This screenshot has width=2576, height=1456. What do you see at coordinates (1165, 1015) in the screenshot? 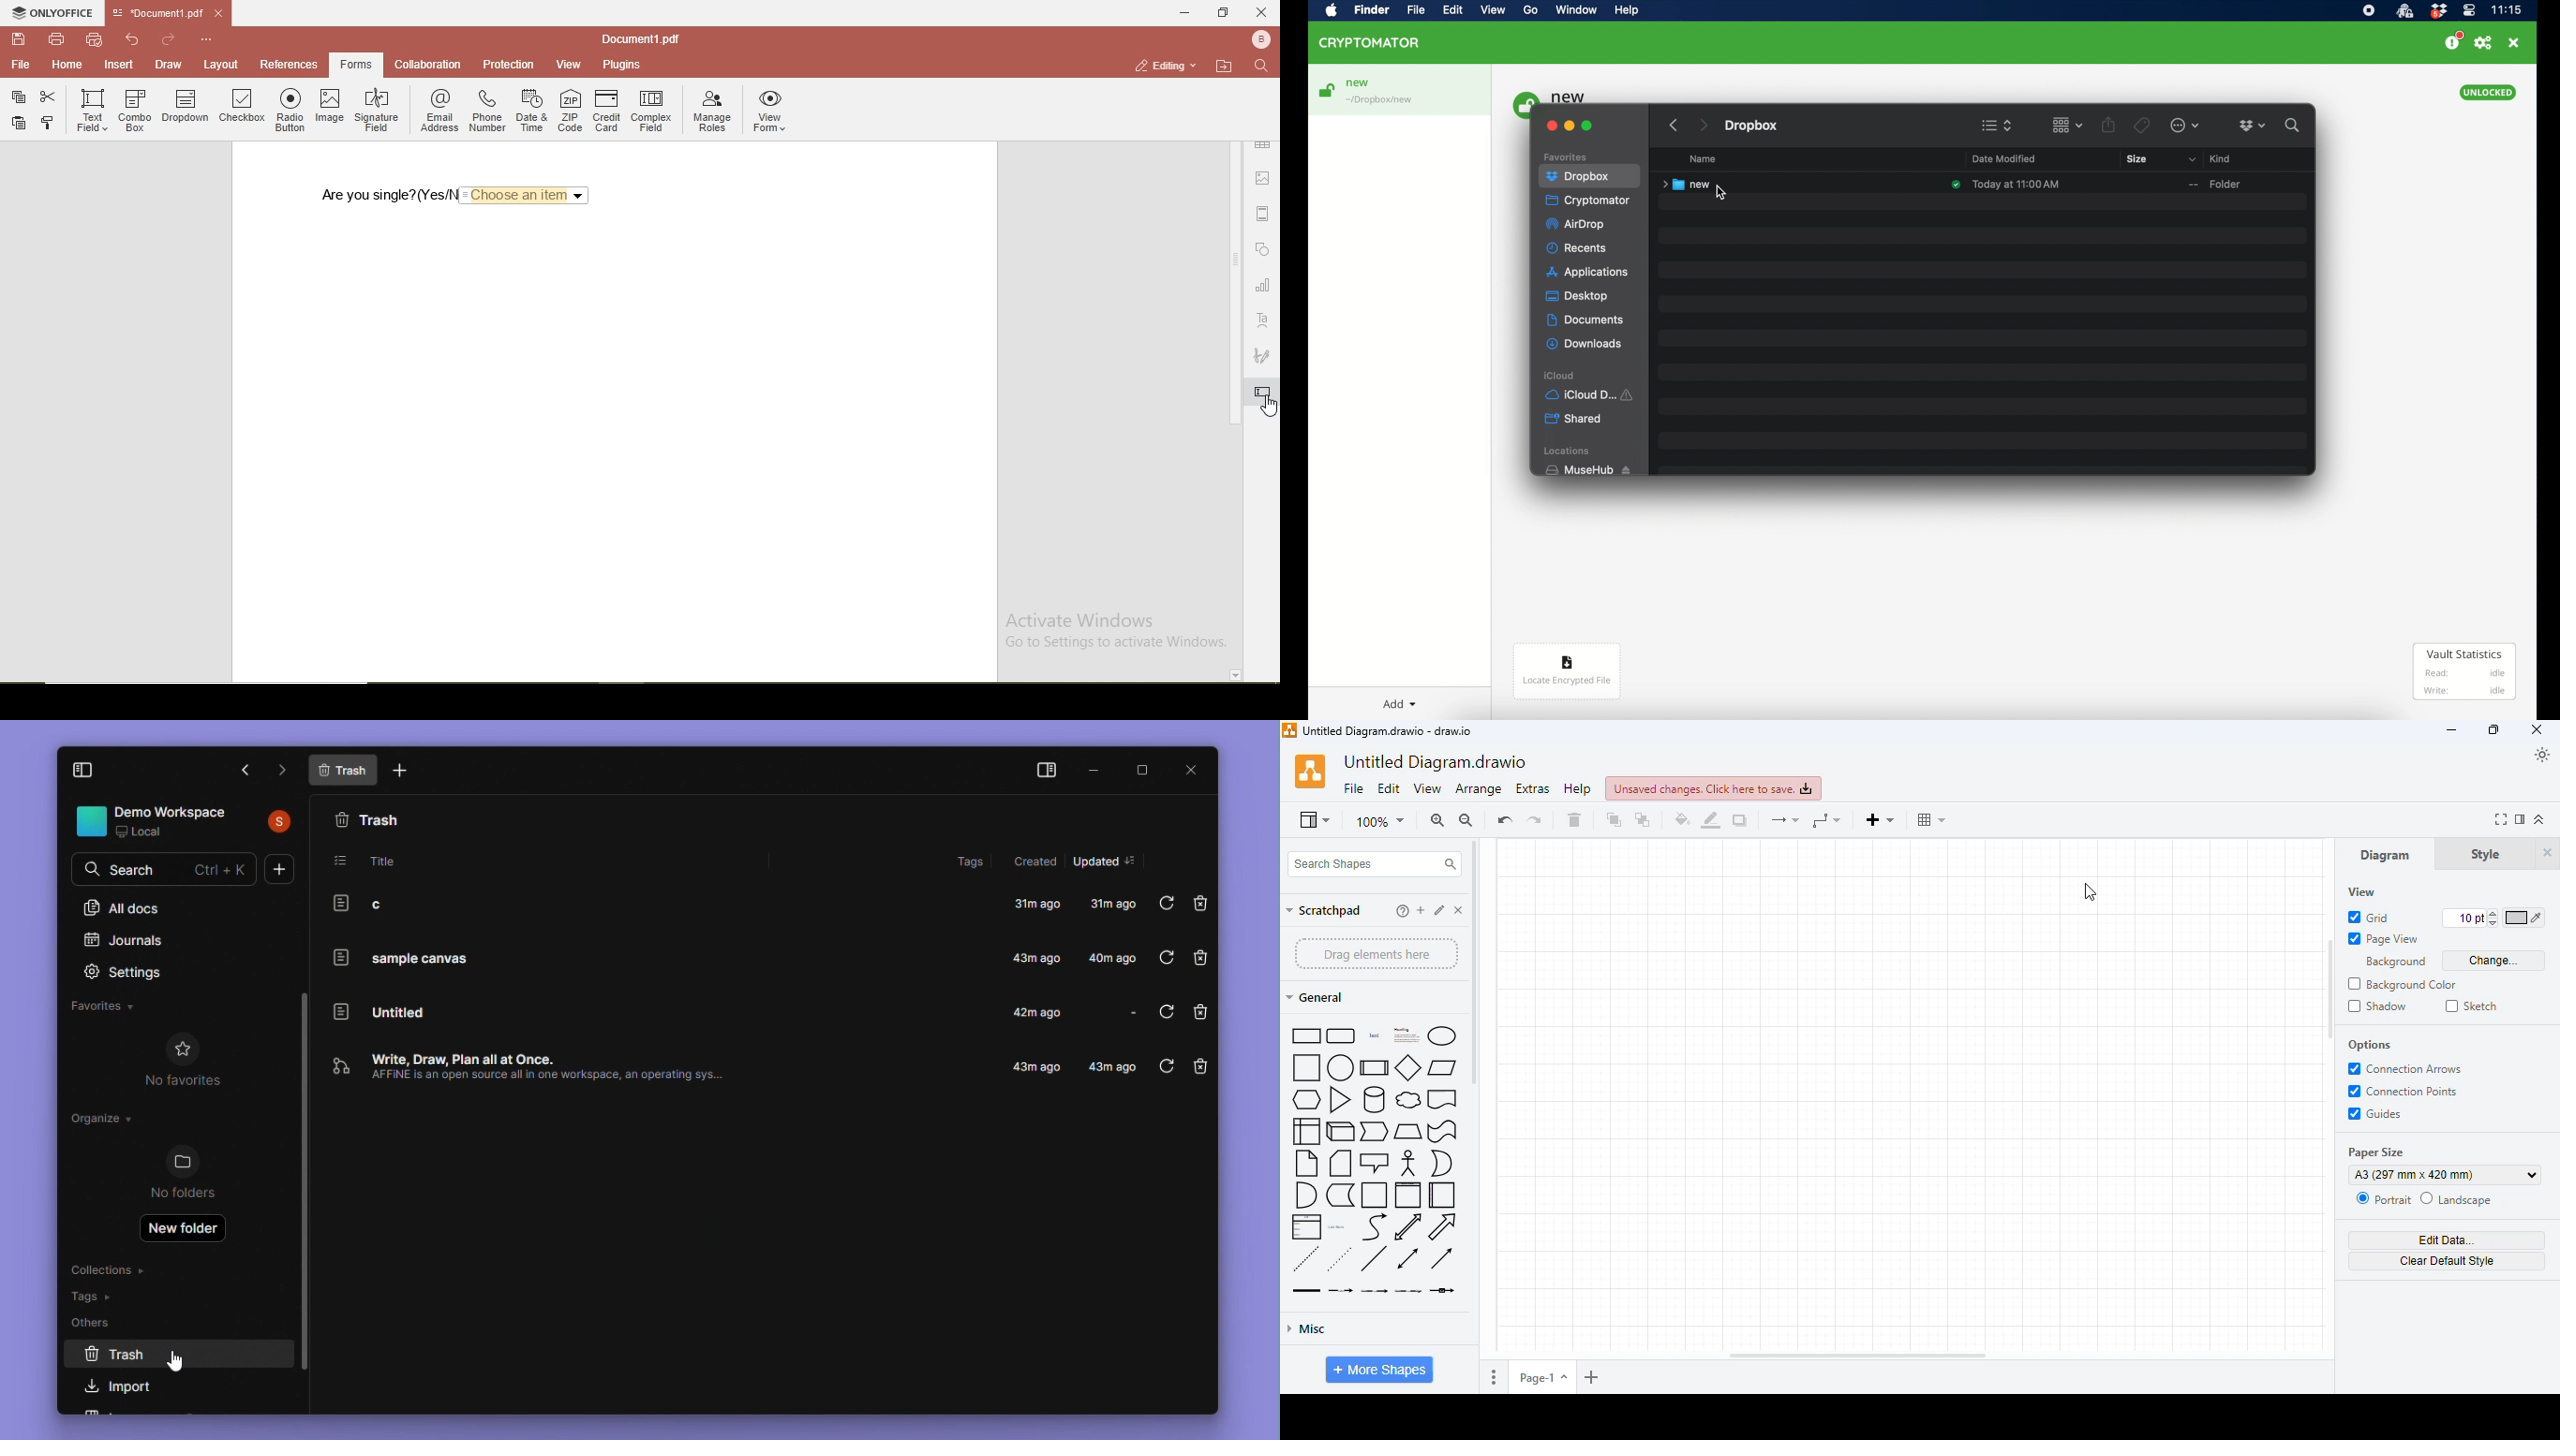
I see `restore` at bounding box center [1165, 1015].